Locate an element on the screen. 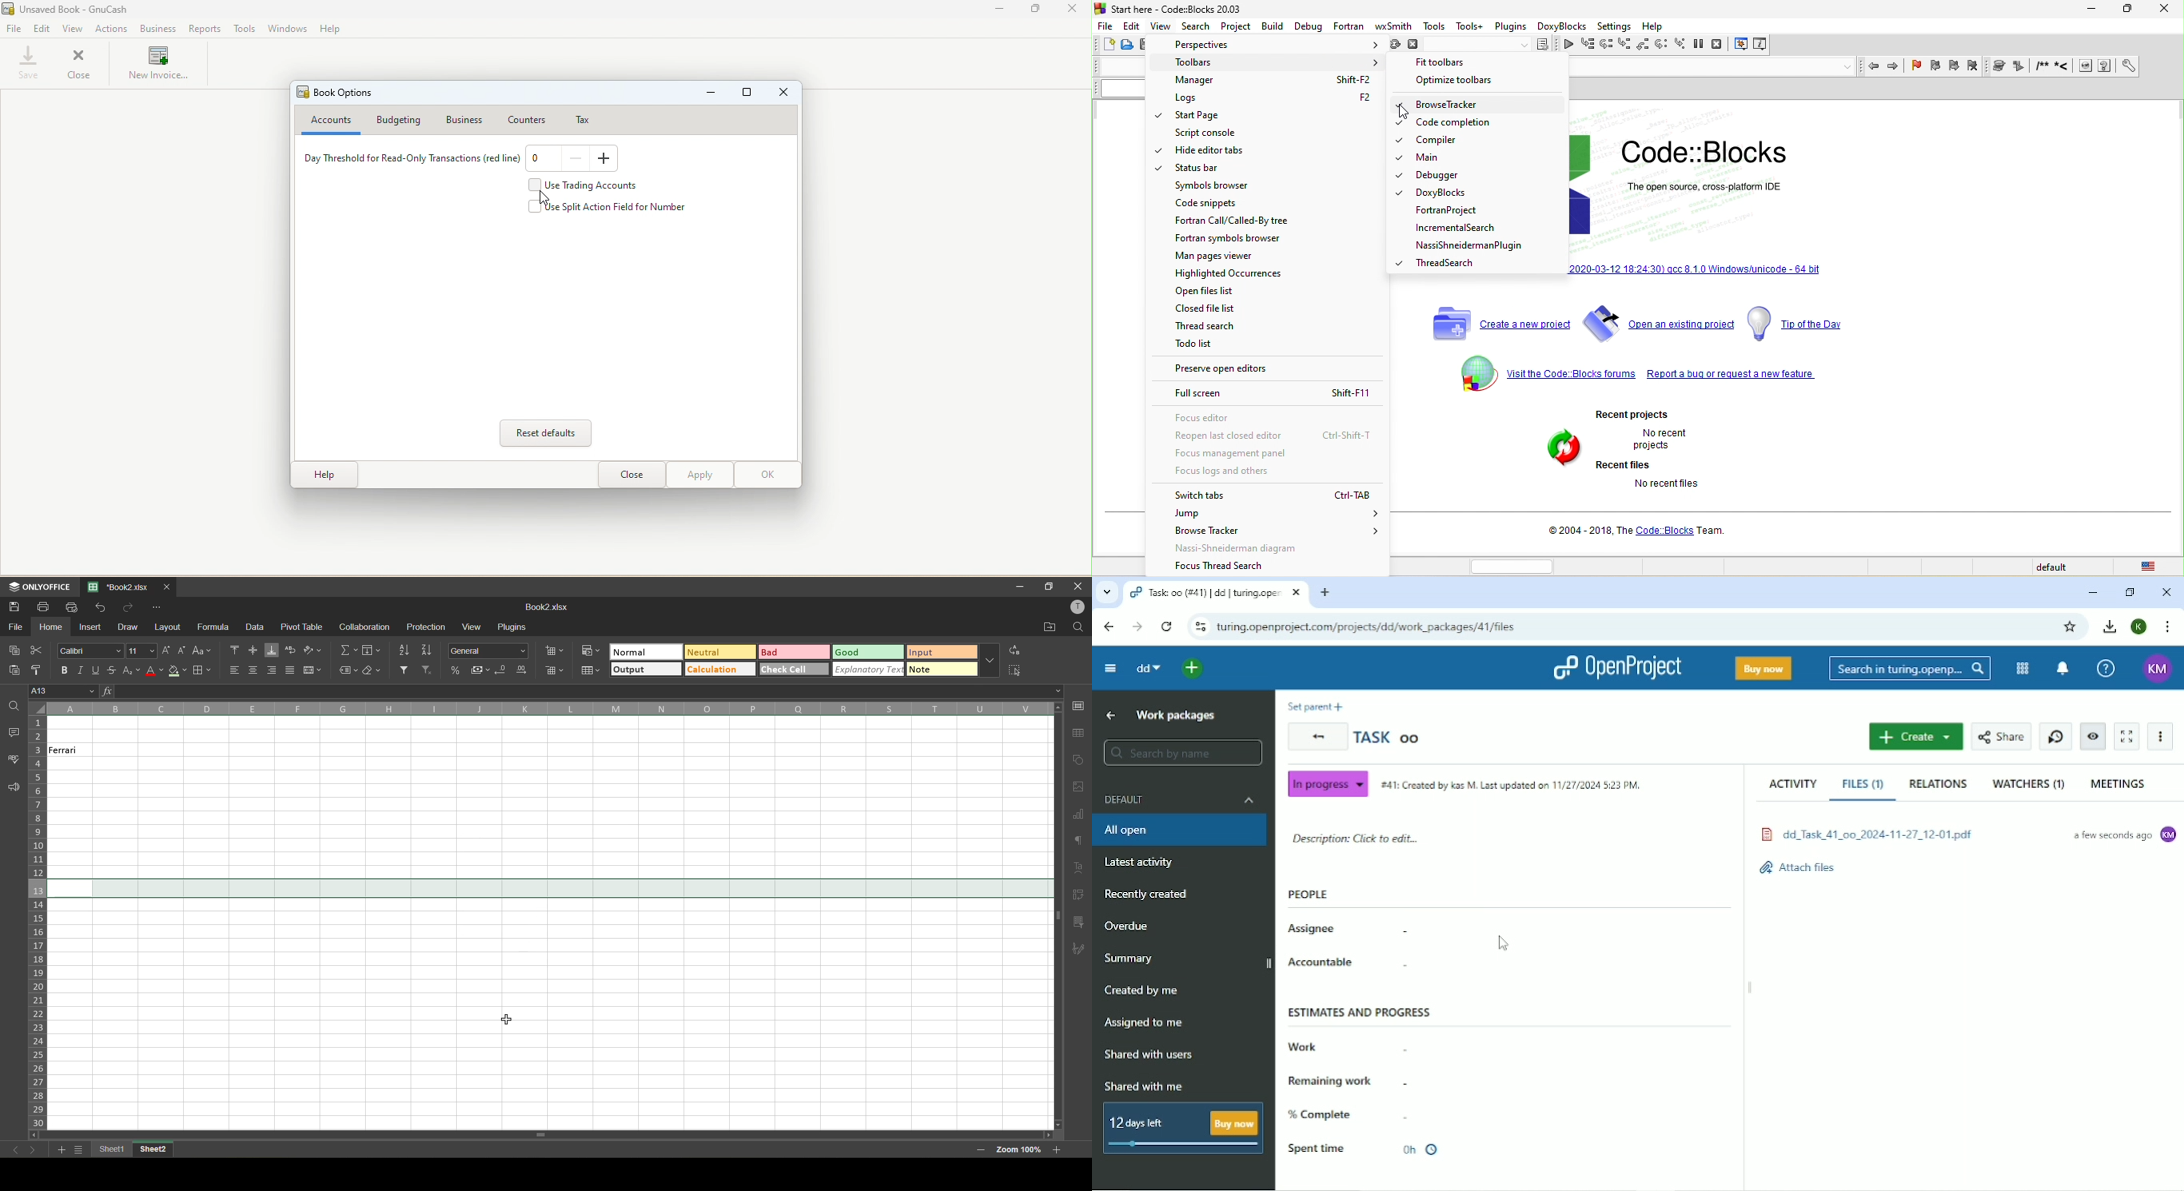 The height and width of the screenshot is (1204, 2184). row height increased is located at coordinates (549, 889).